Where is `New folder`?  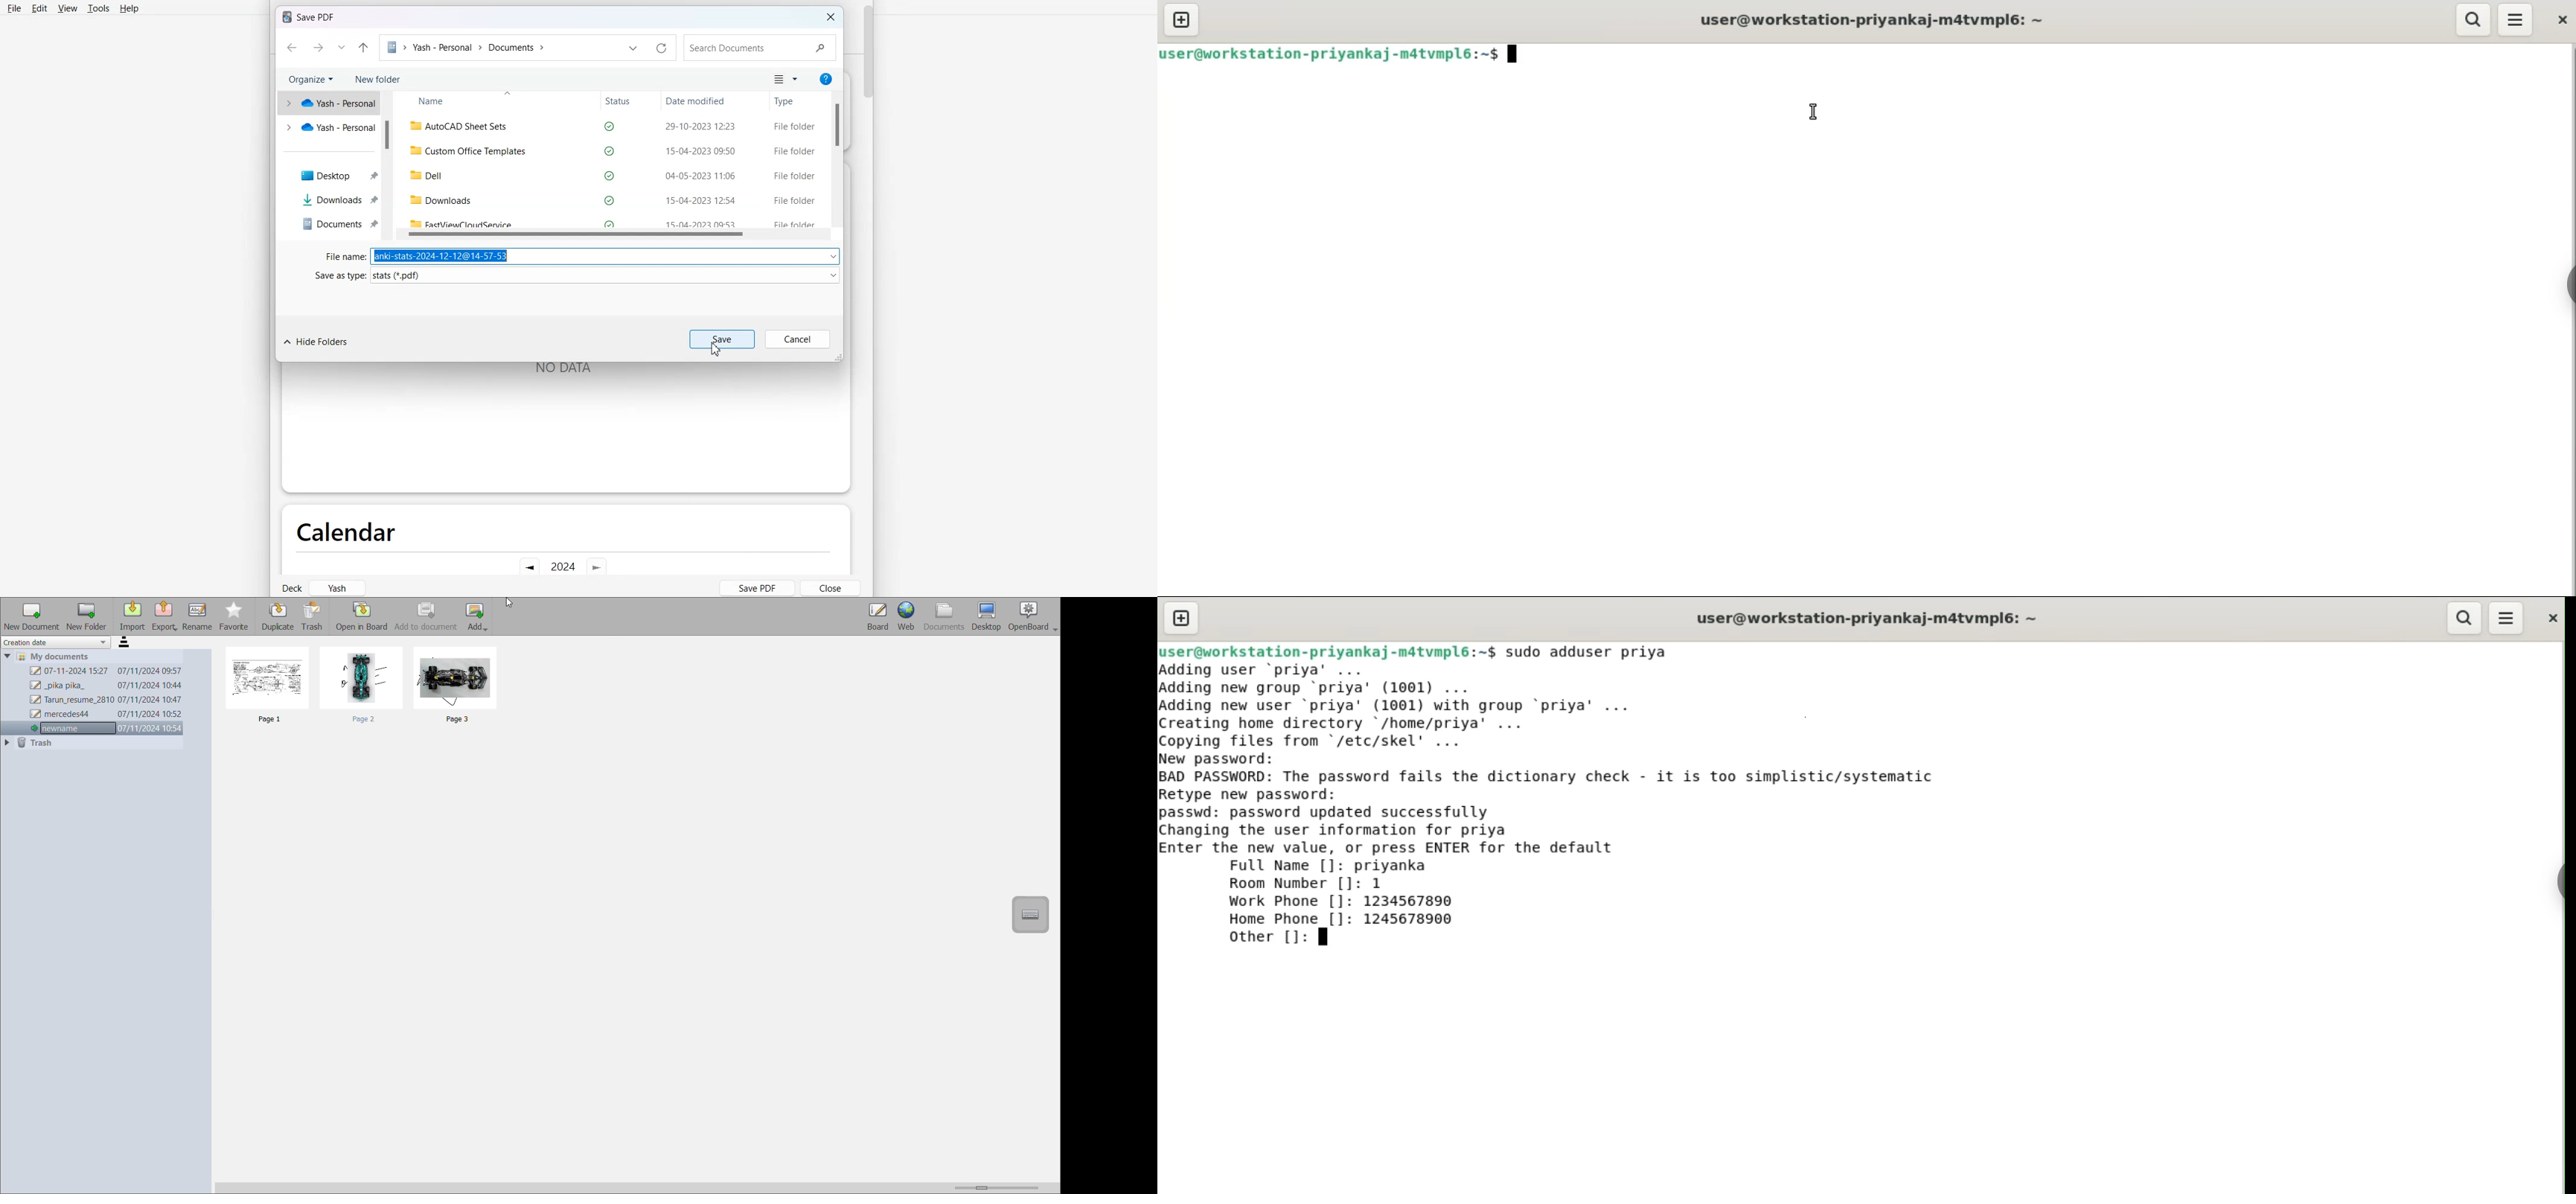 New folder is located at coordinates (383, 79).